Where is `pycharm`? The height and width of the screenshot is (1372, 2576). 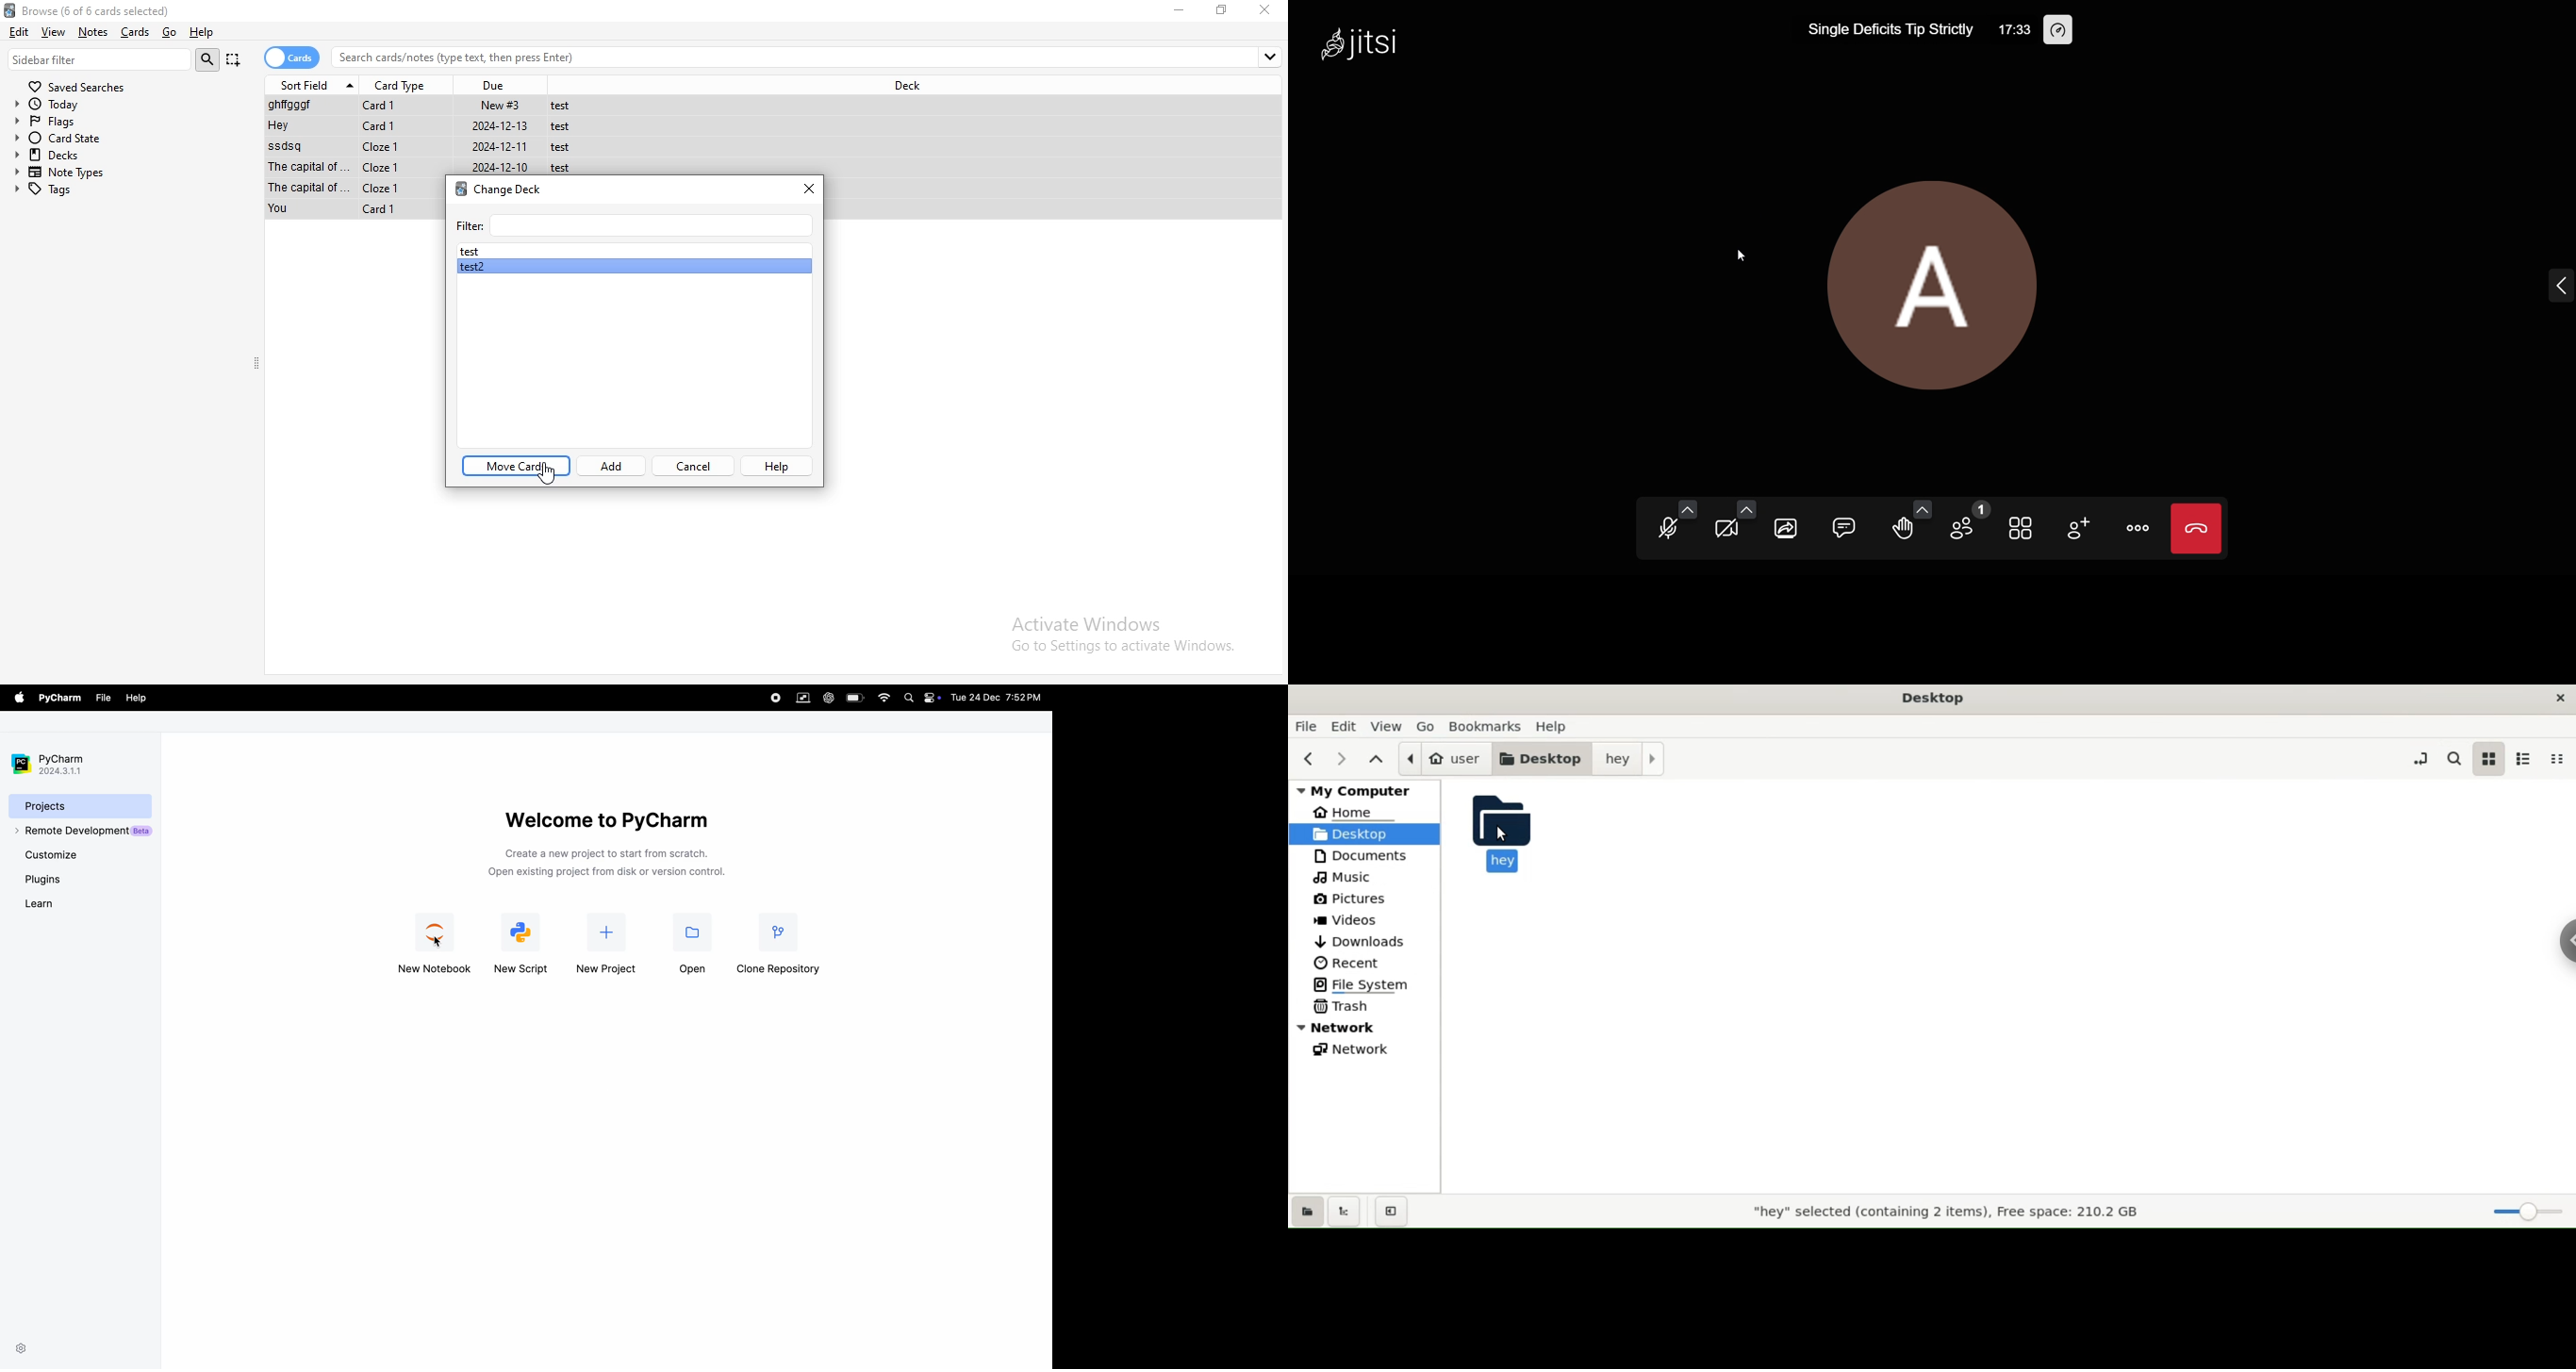
pycharm is located at coordinates (52, 764).